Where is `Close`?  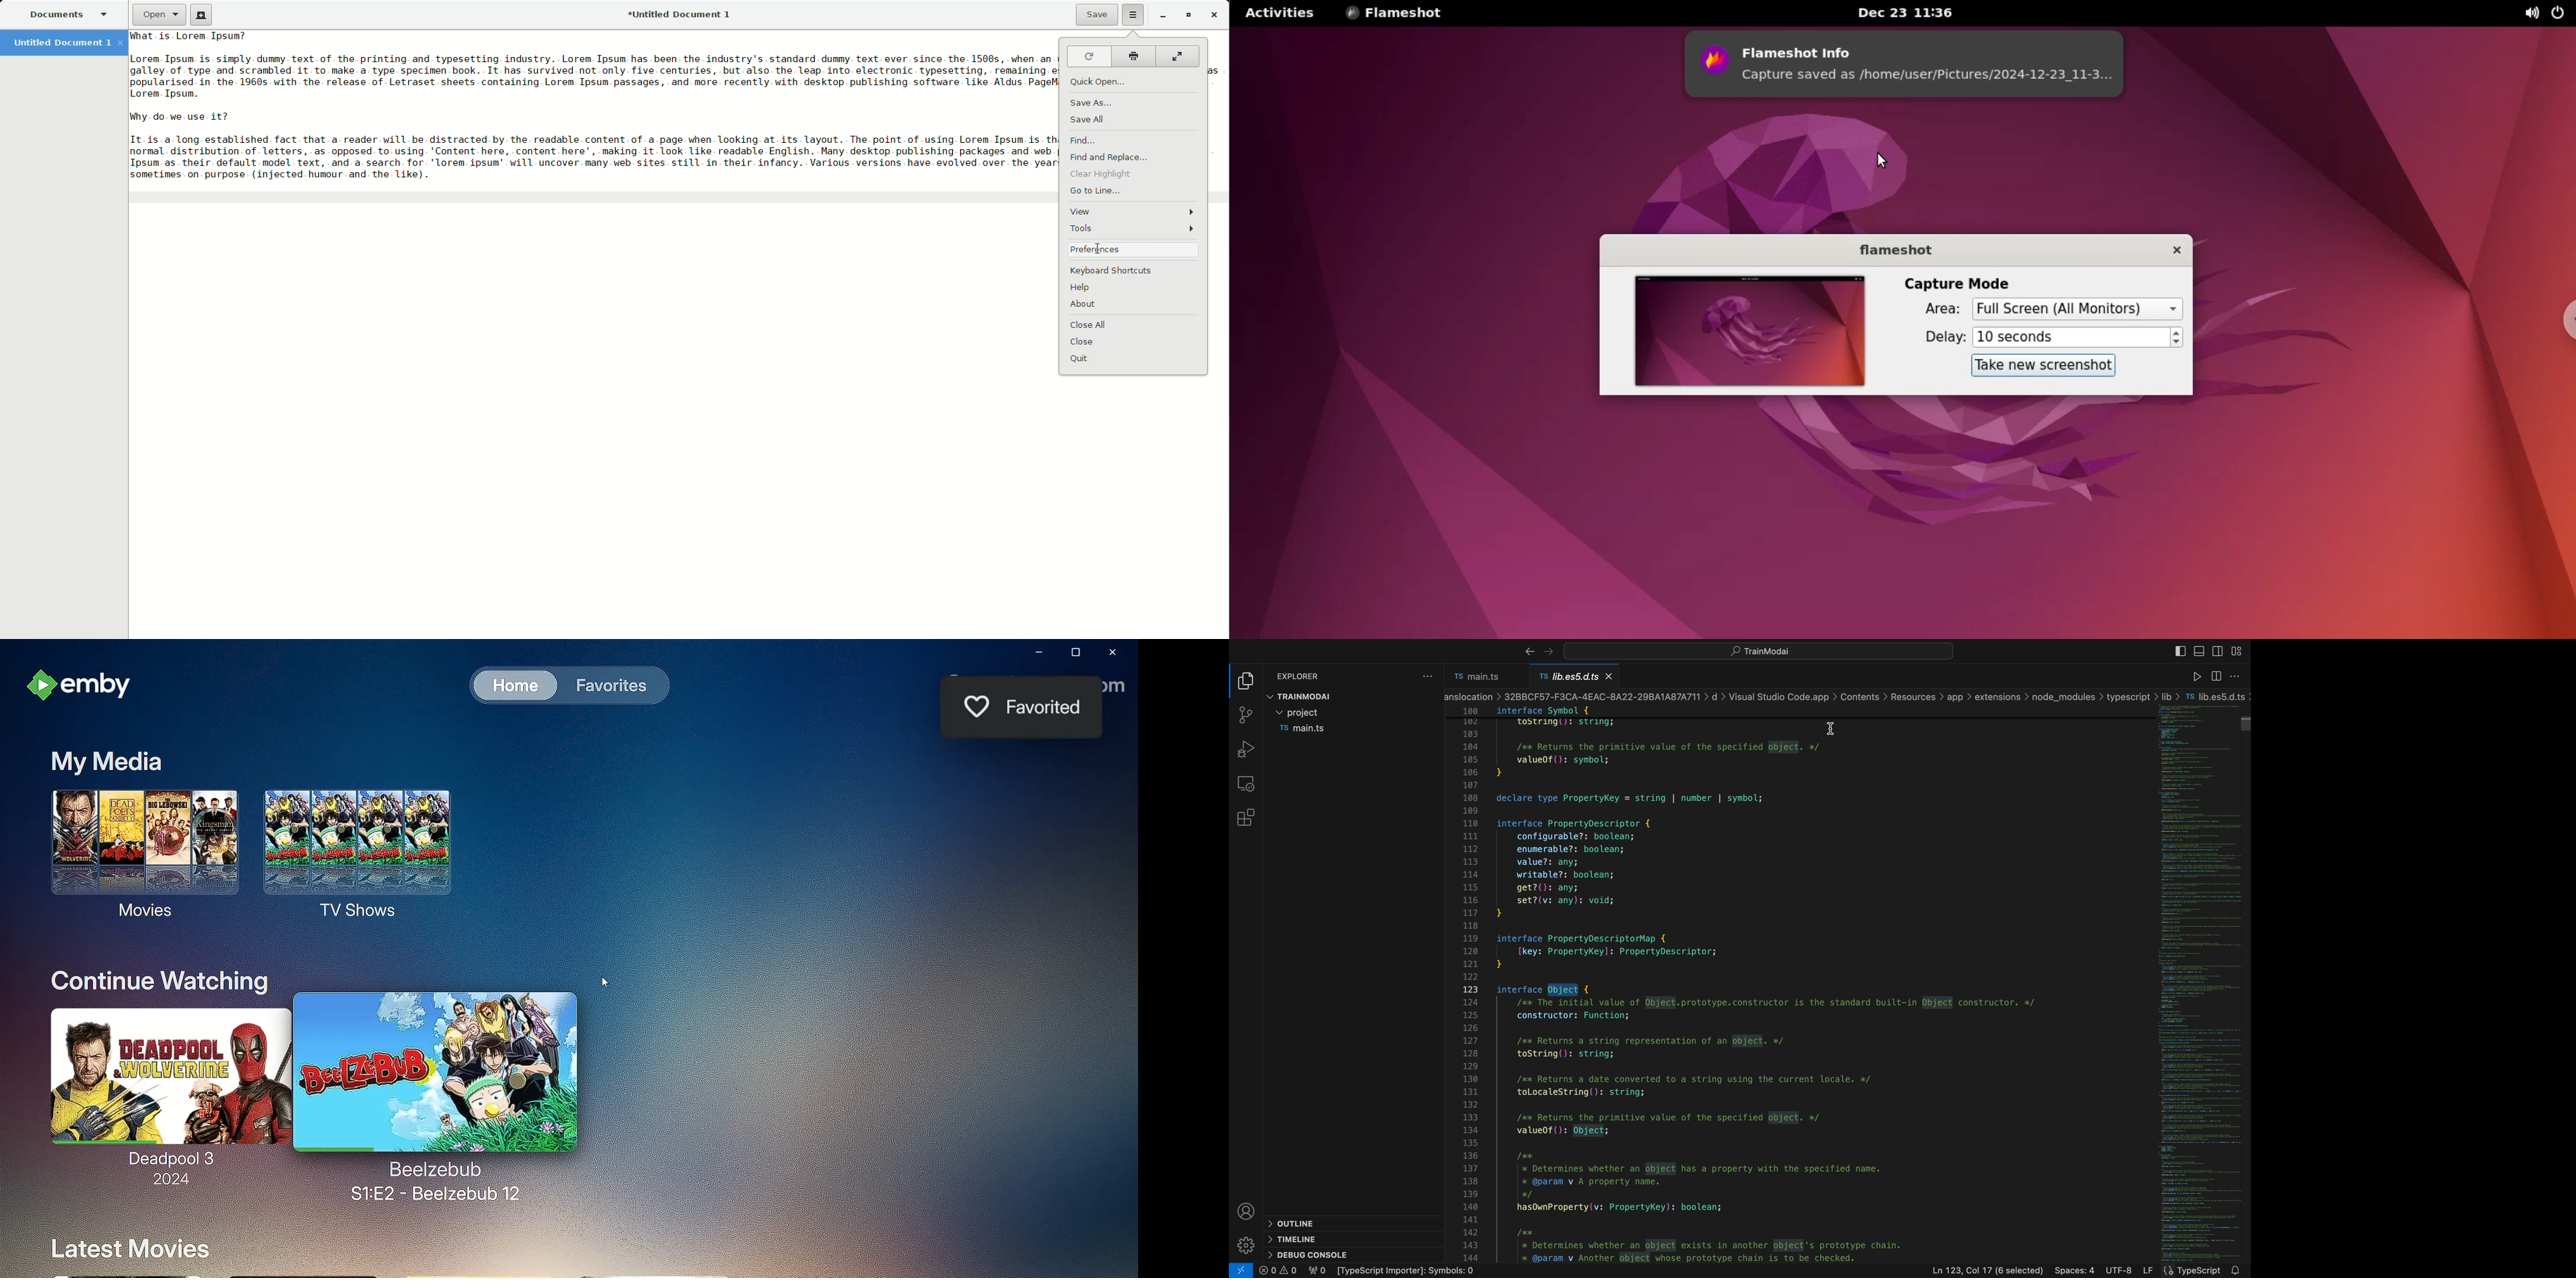
Close is located at coordinates (1092, 325).